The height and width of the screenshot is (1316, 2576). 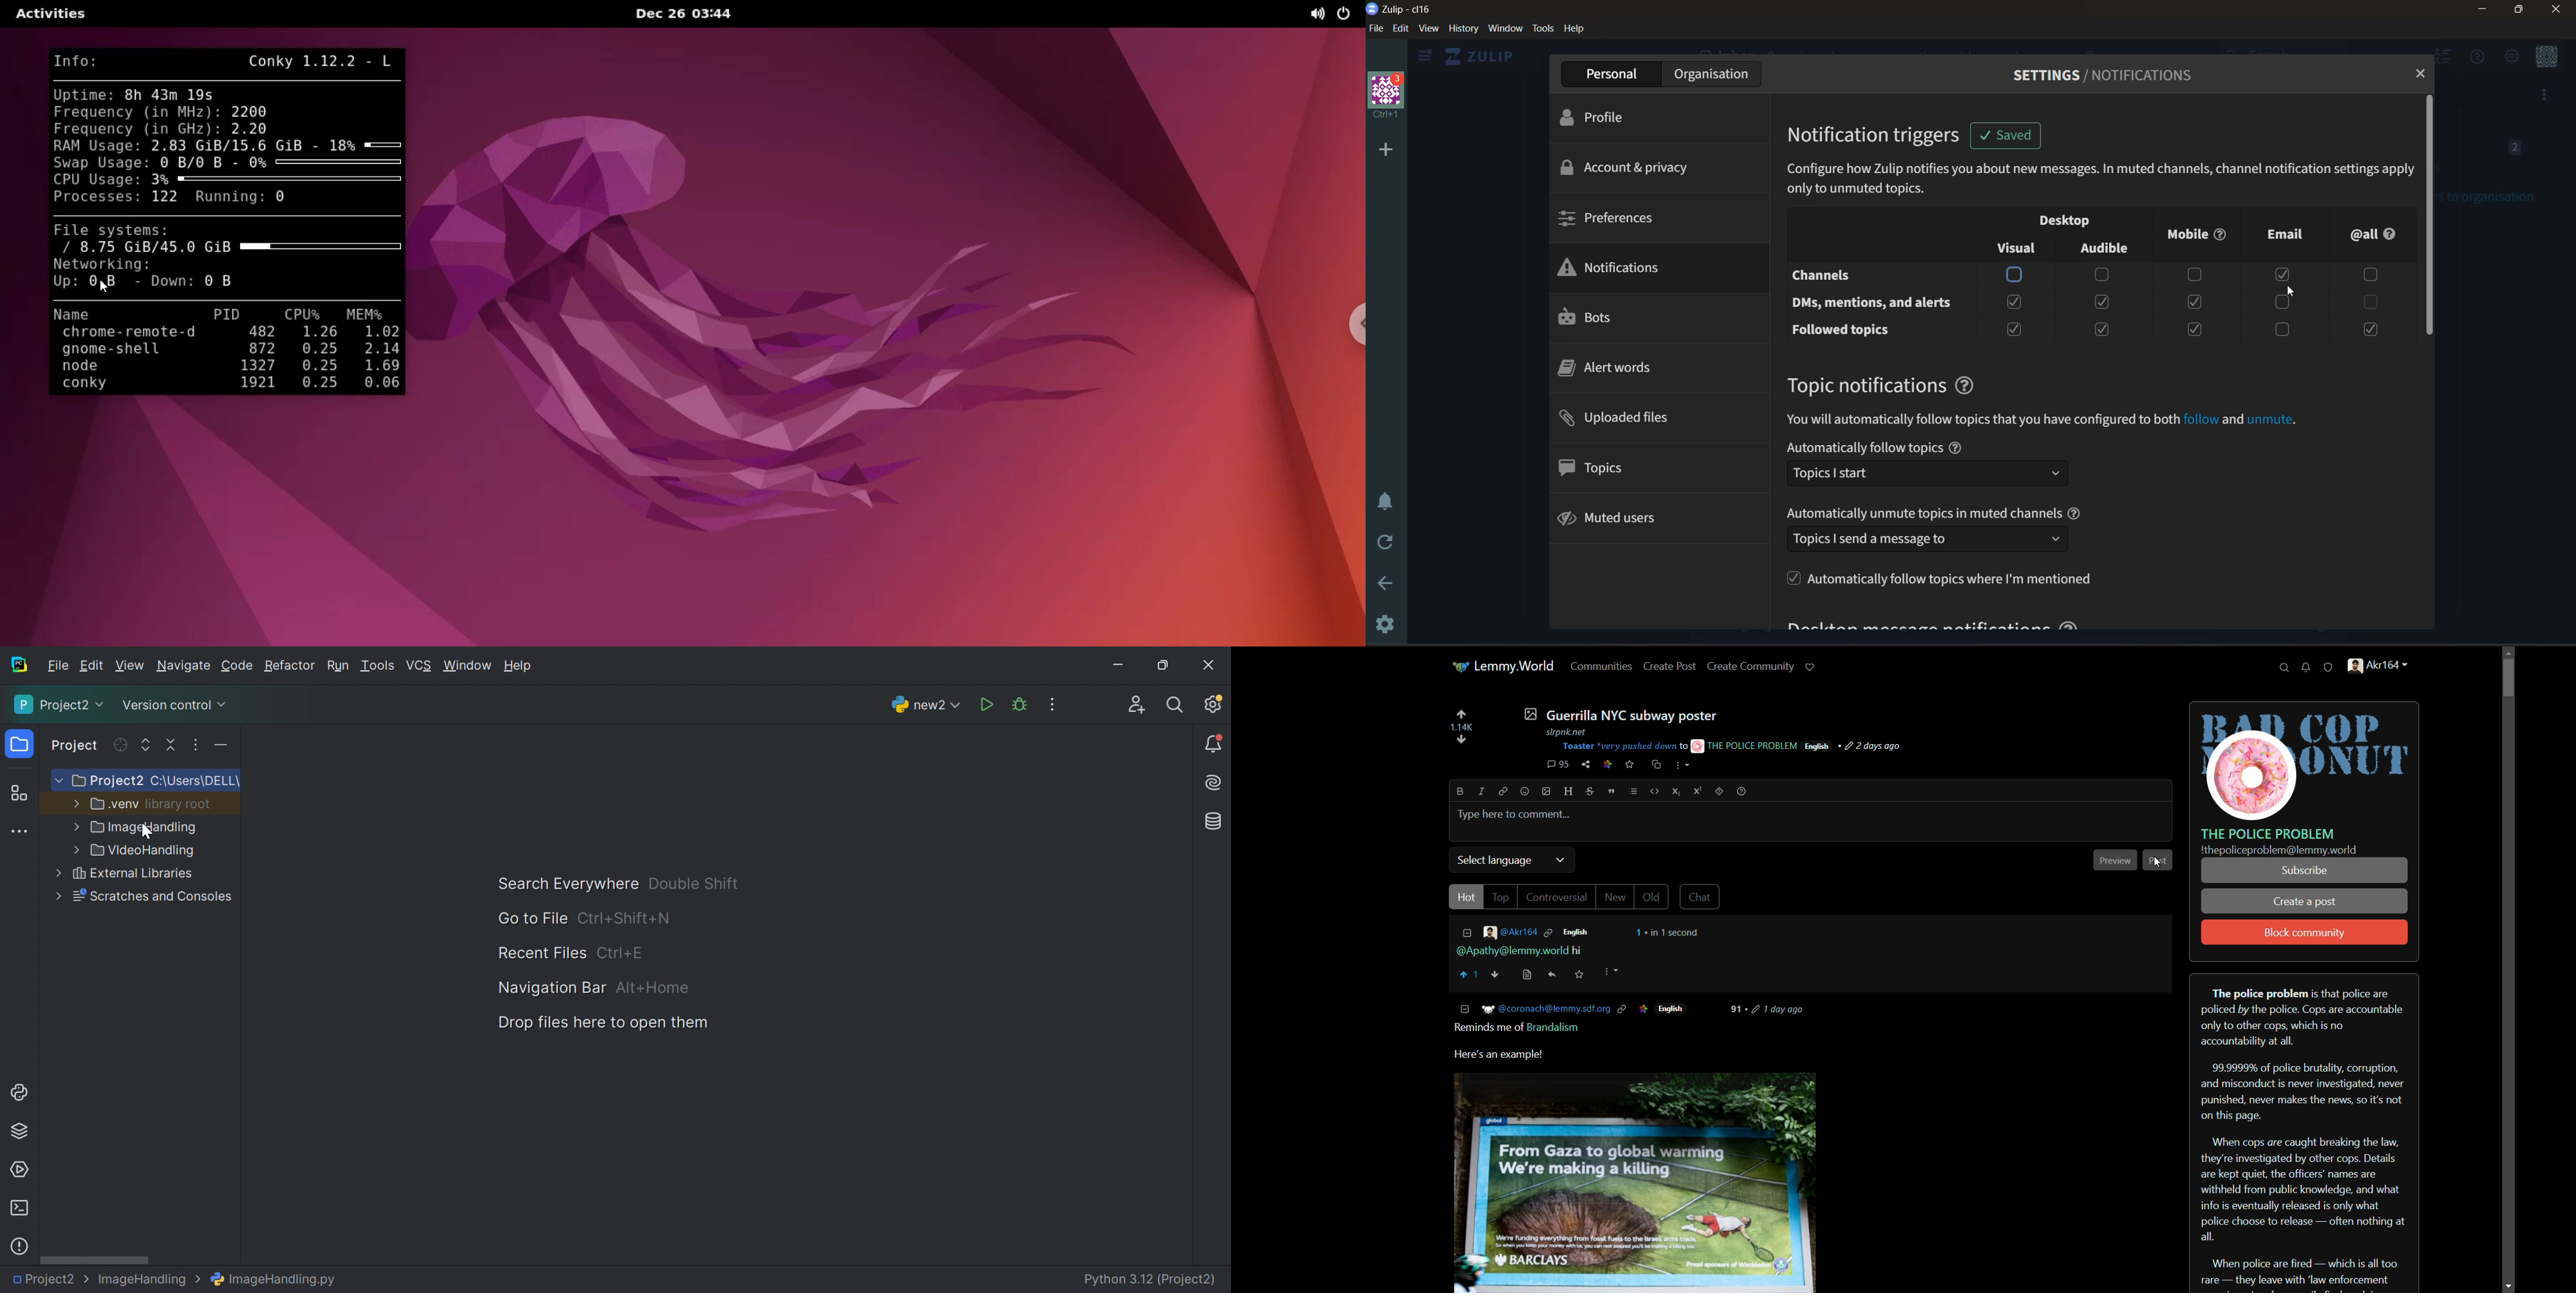 I want to click on help, so click(x=2076, y=513).